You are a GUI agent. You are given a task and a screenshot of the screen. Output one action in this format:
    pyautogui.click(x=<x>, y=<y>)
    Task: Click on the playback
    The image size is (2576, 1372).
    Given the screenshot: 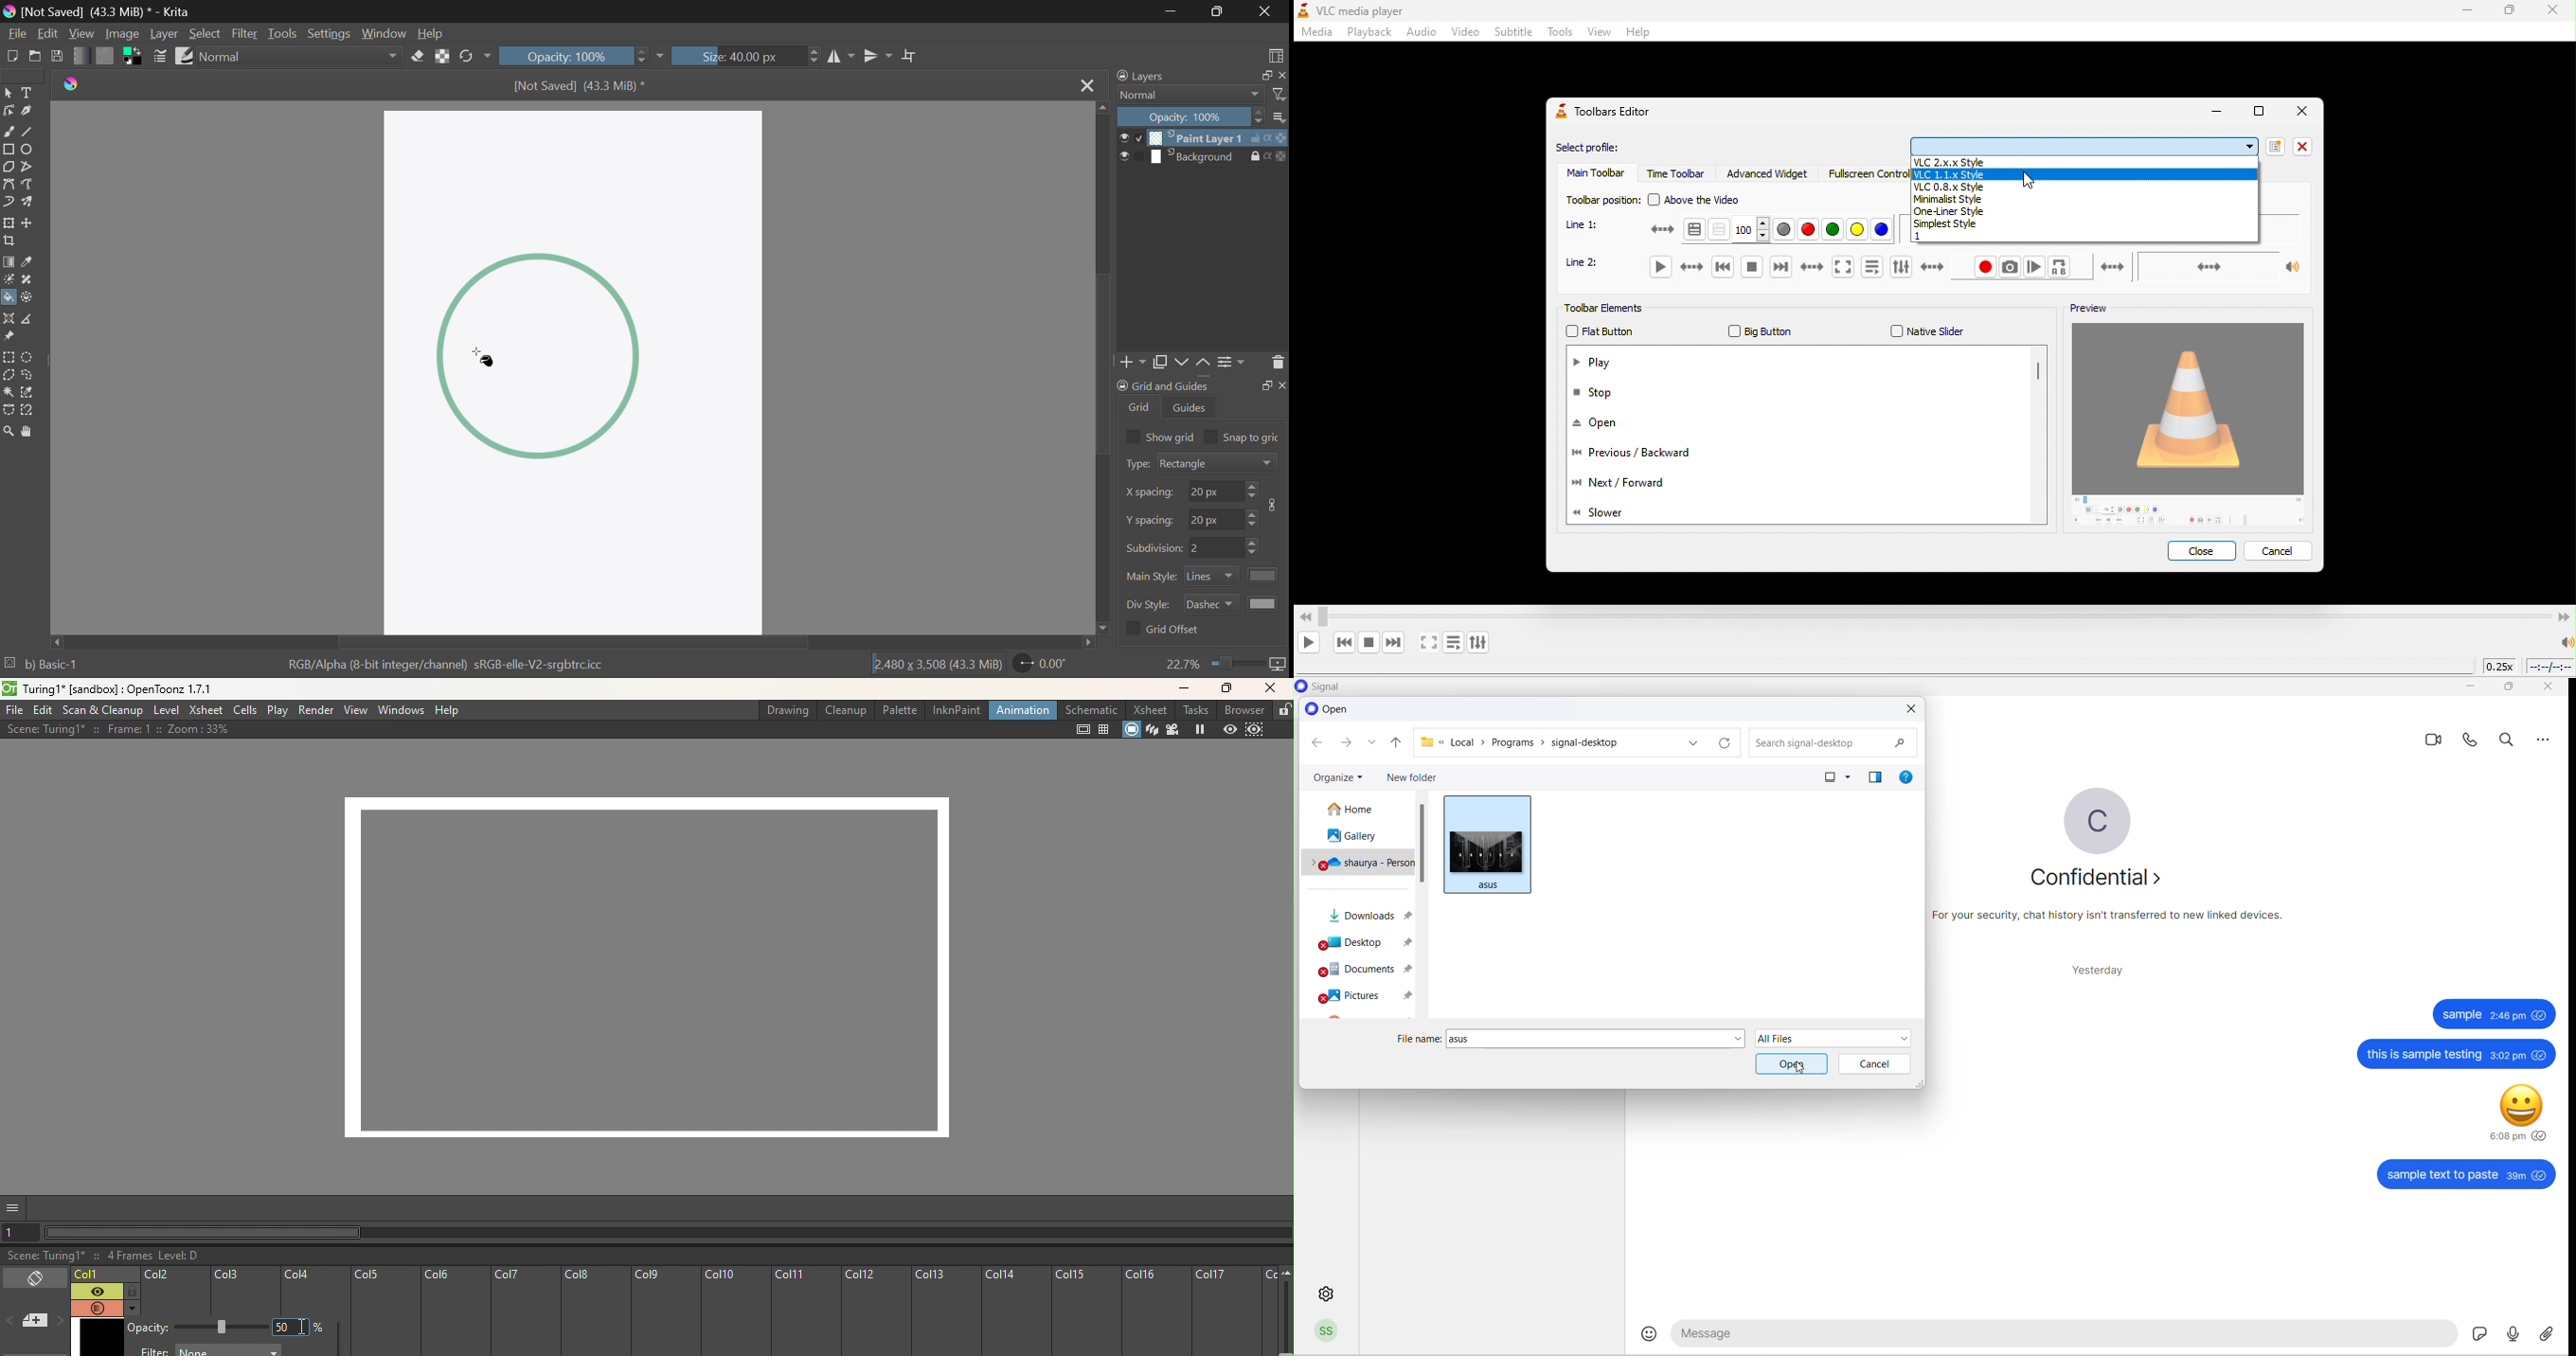 What is the action you would take?
    pyautogui.click(x=1366, y=32)
    